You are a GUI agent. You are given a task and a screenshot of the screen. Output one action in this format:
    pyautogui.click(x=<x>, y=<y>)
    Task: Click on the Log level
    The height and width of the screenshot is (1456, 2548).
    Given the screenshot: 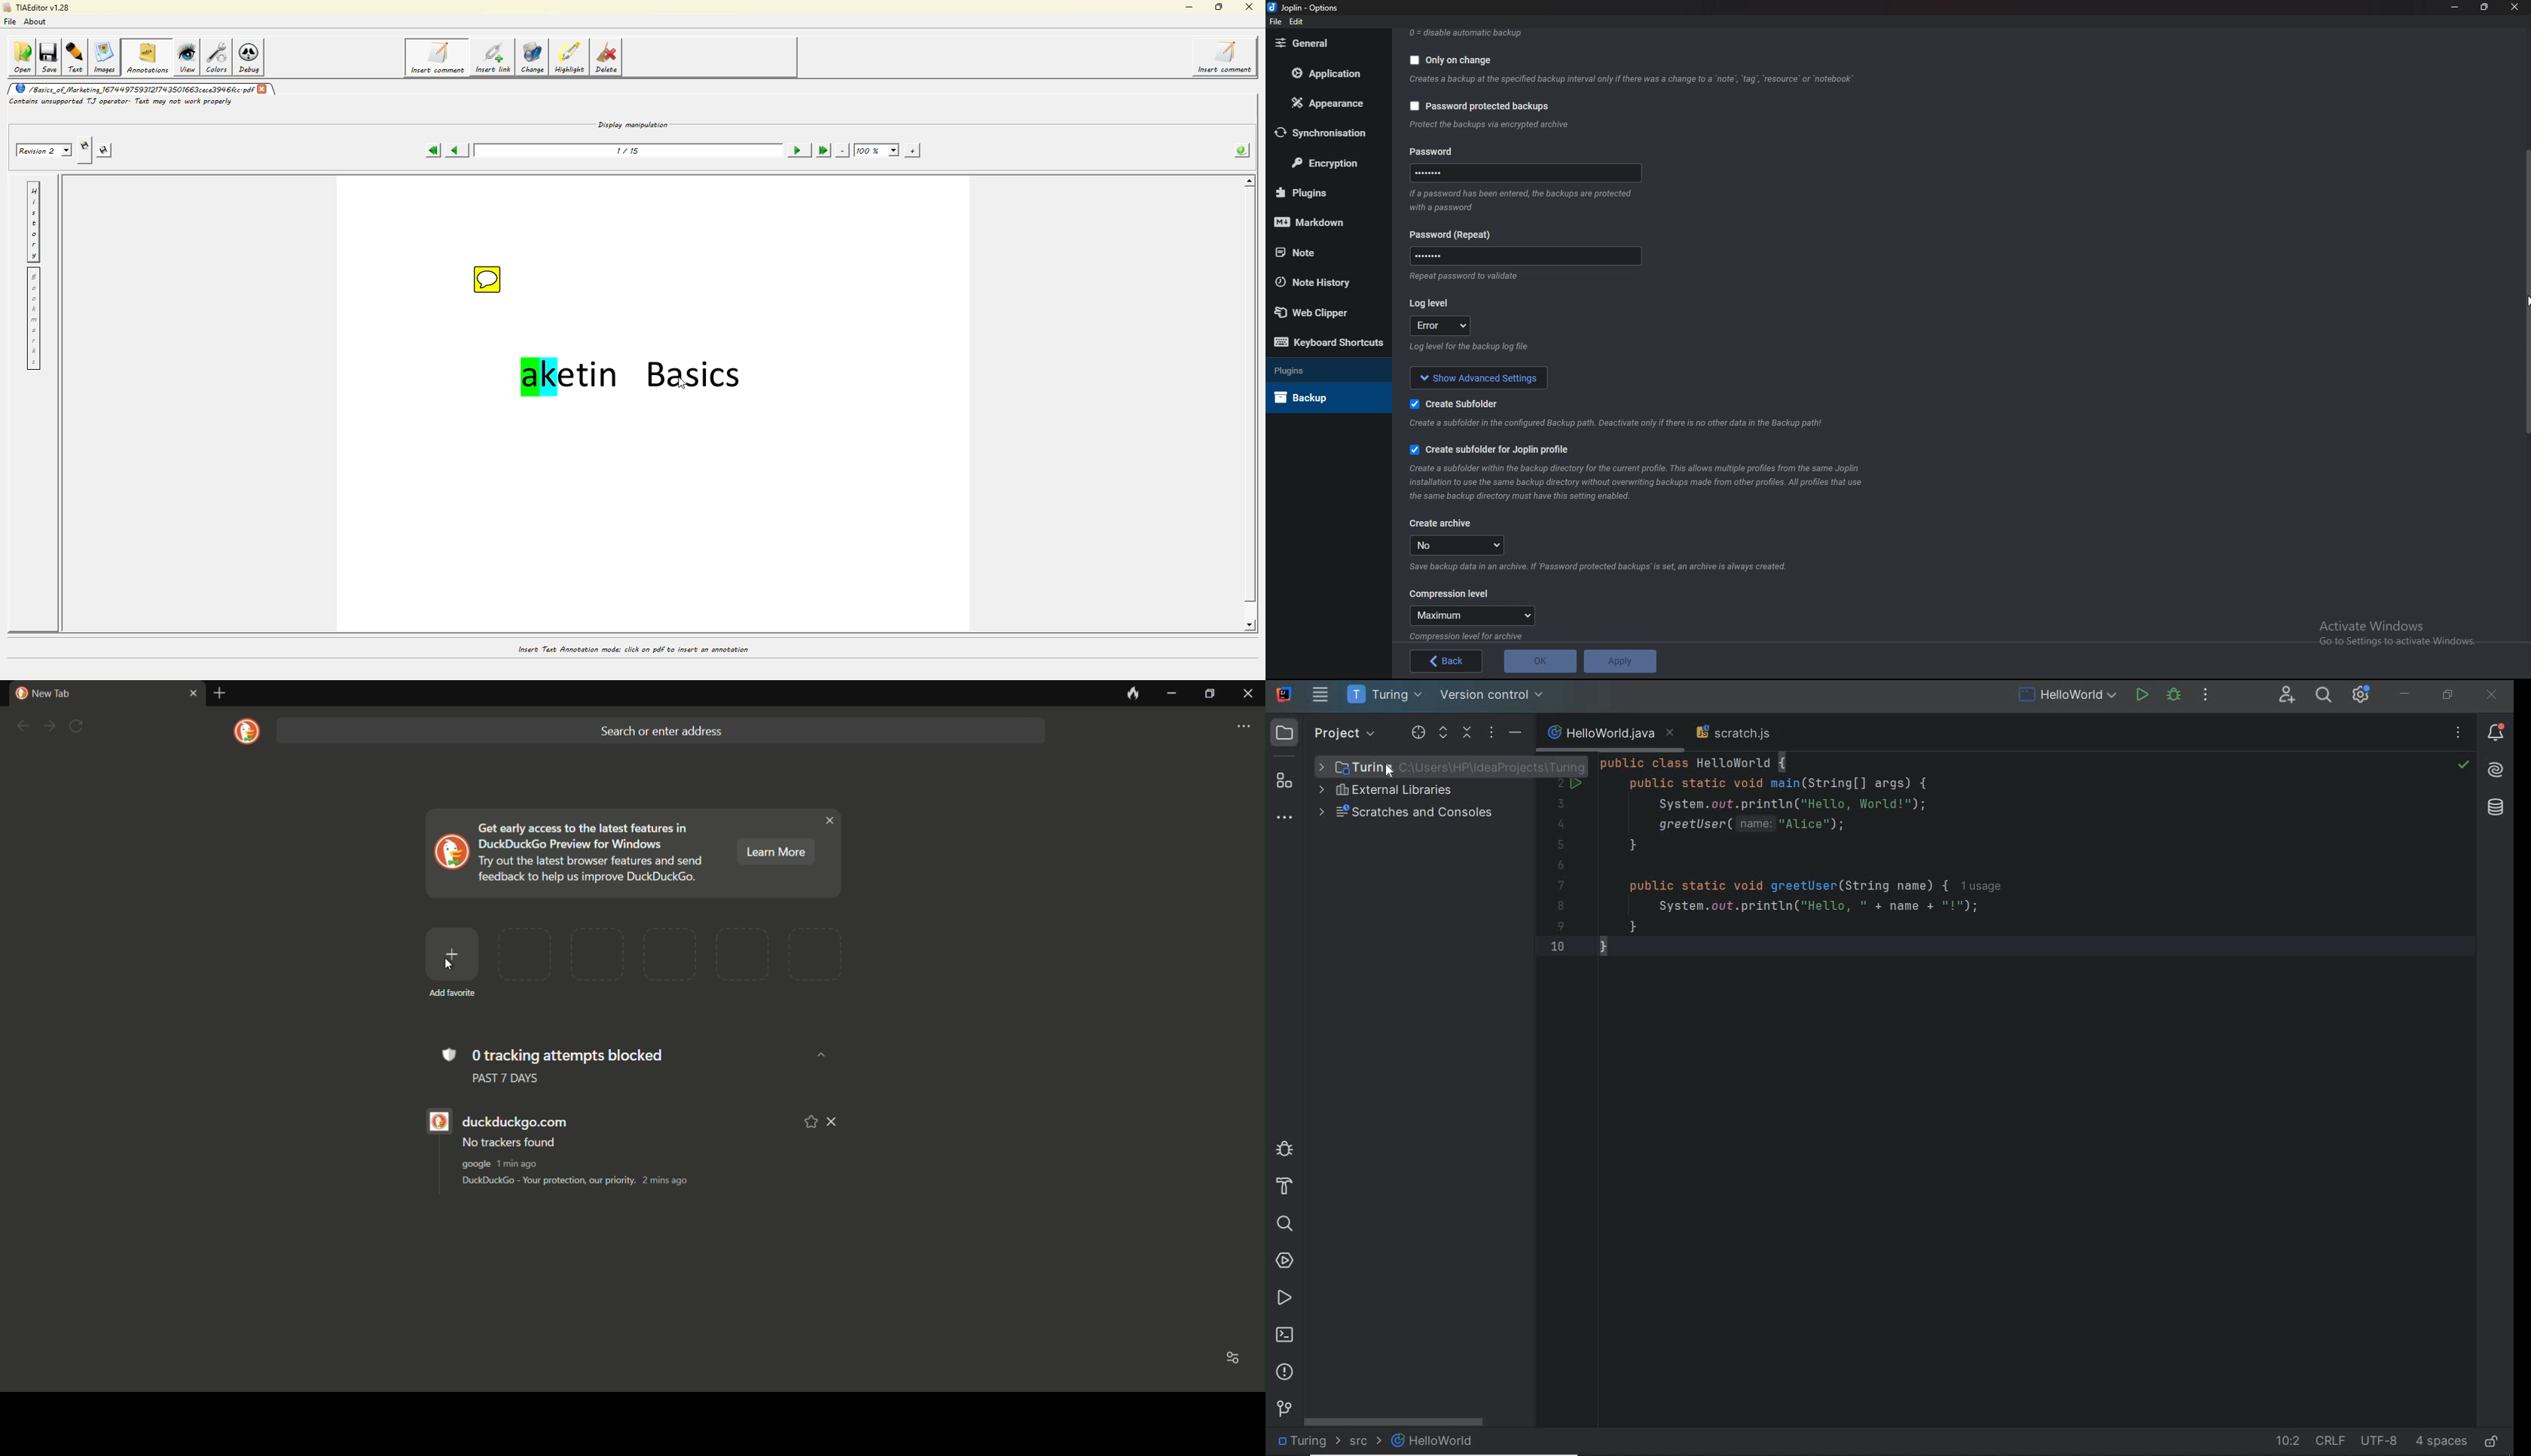 What is the action you would take?
    pyautogui.click(x=1433, y=303)
    